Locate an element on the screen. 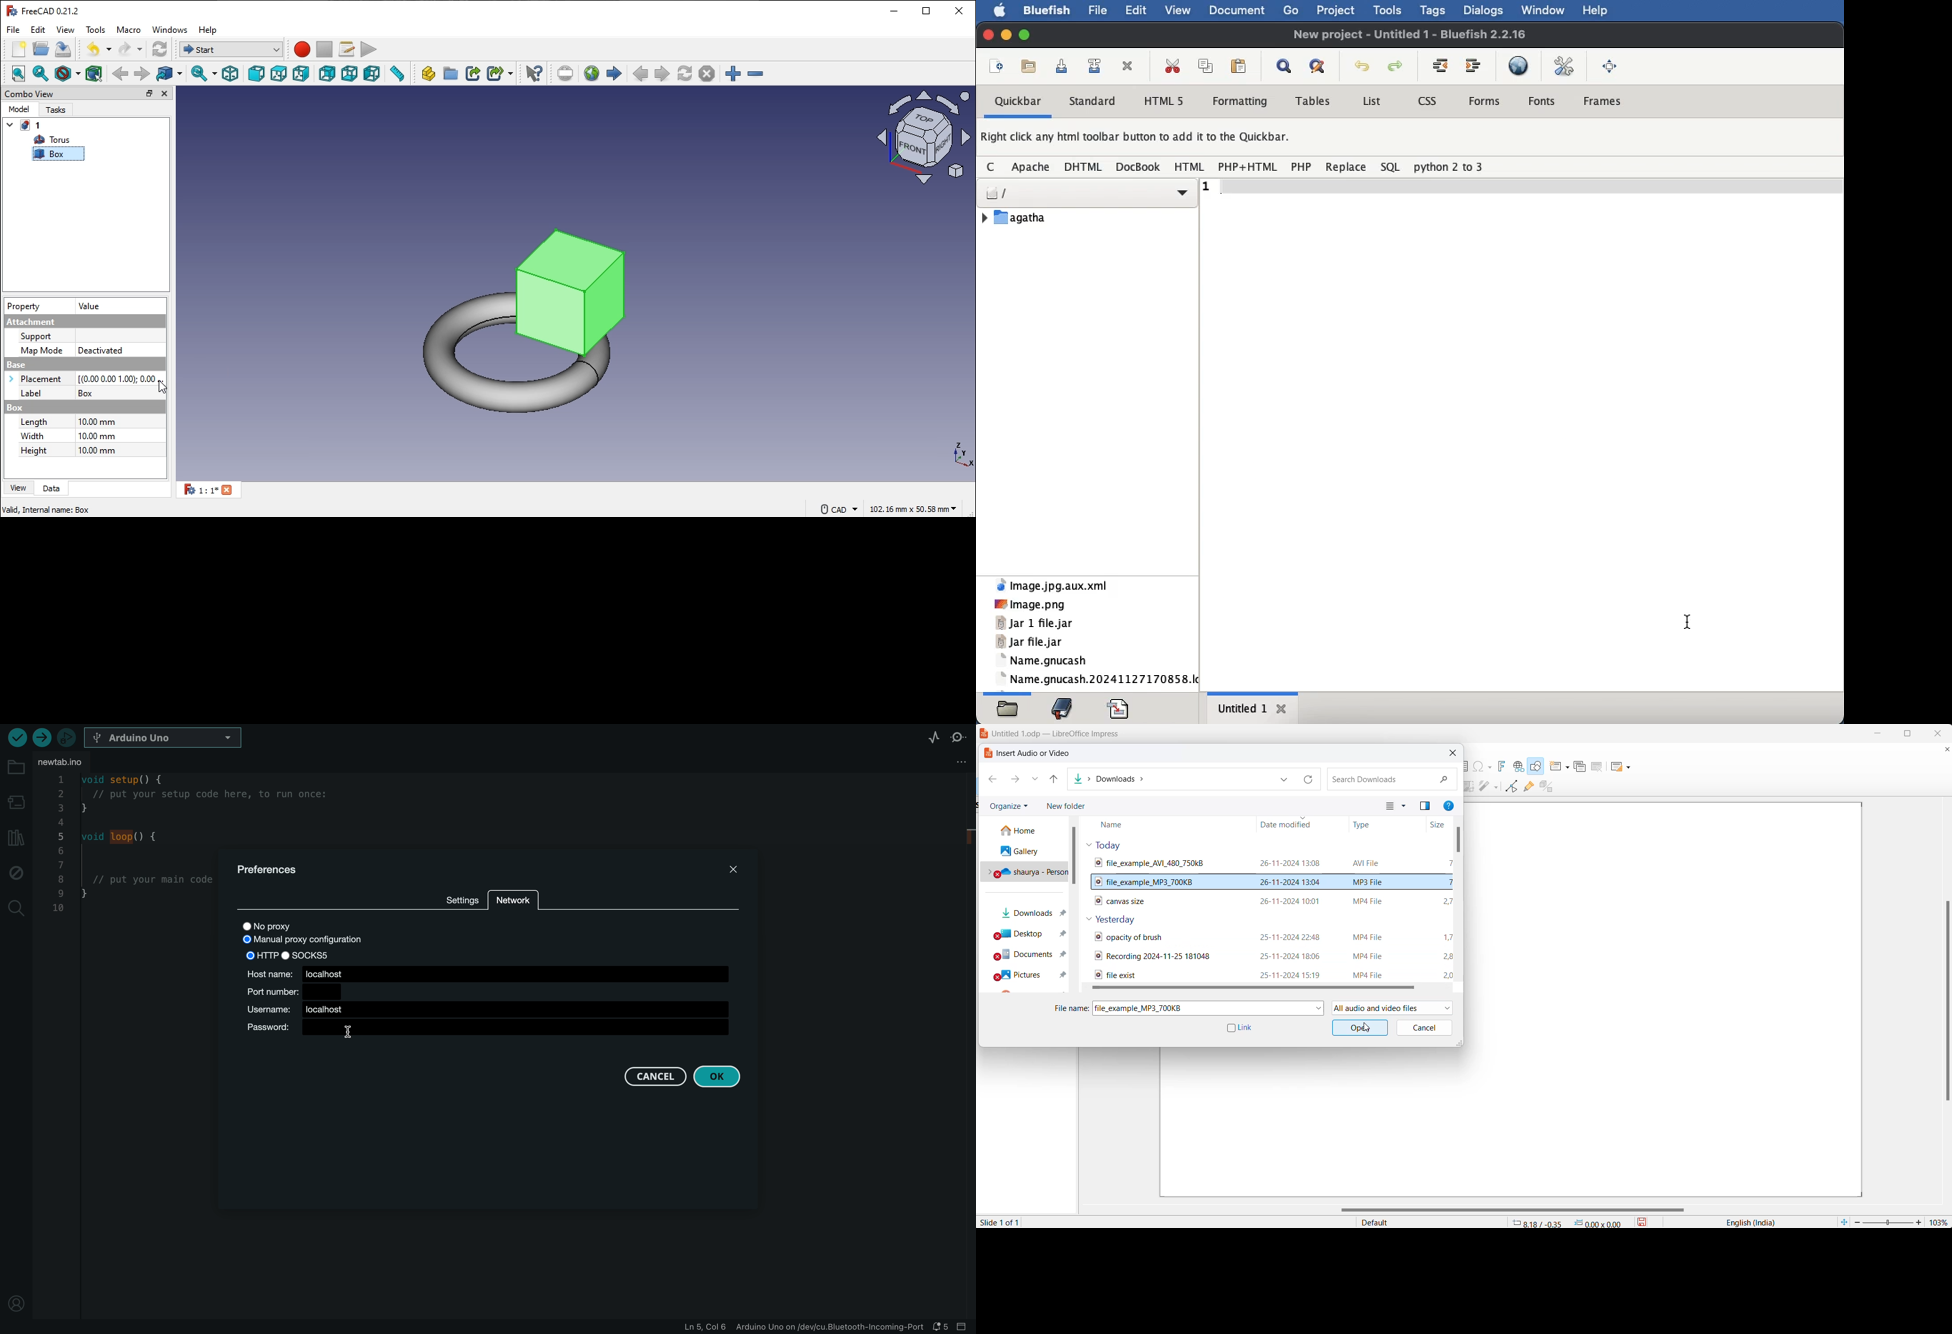 The width and height of the screenshot is (1960, 1344). show draw functions is located at coordinates (1537, 766).